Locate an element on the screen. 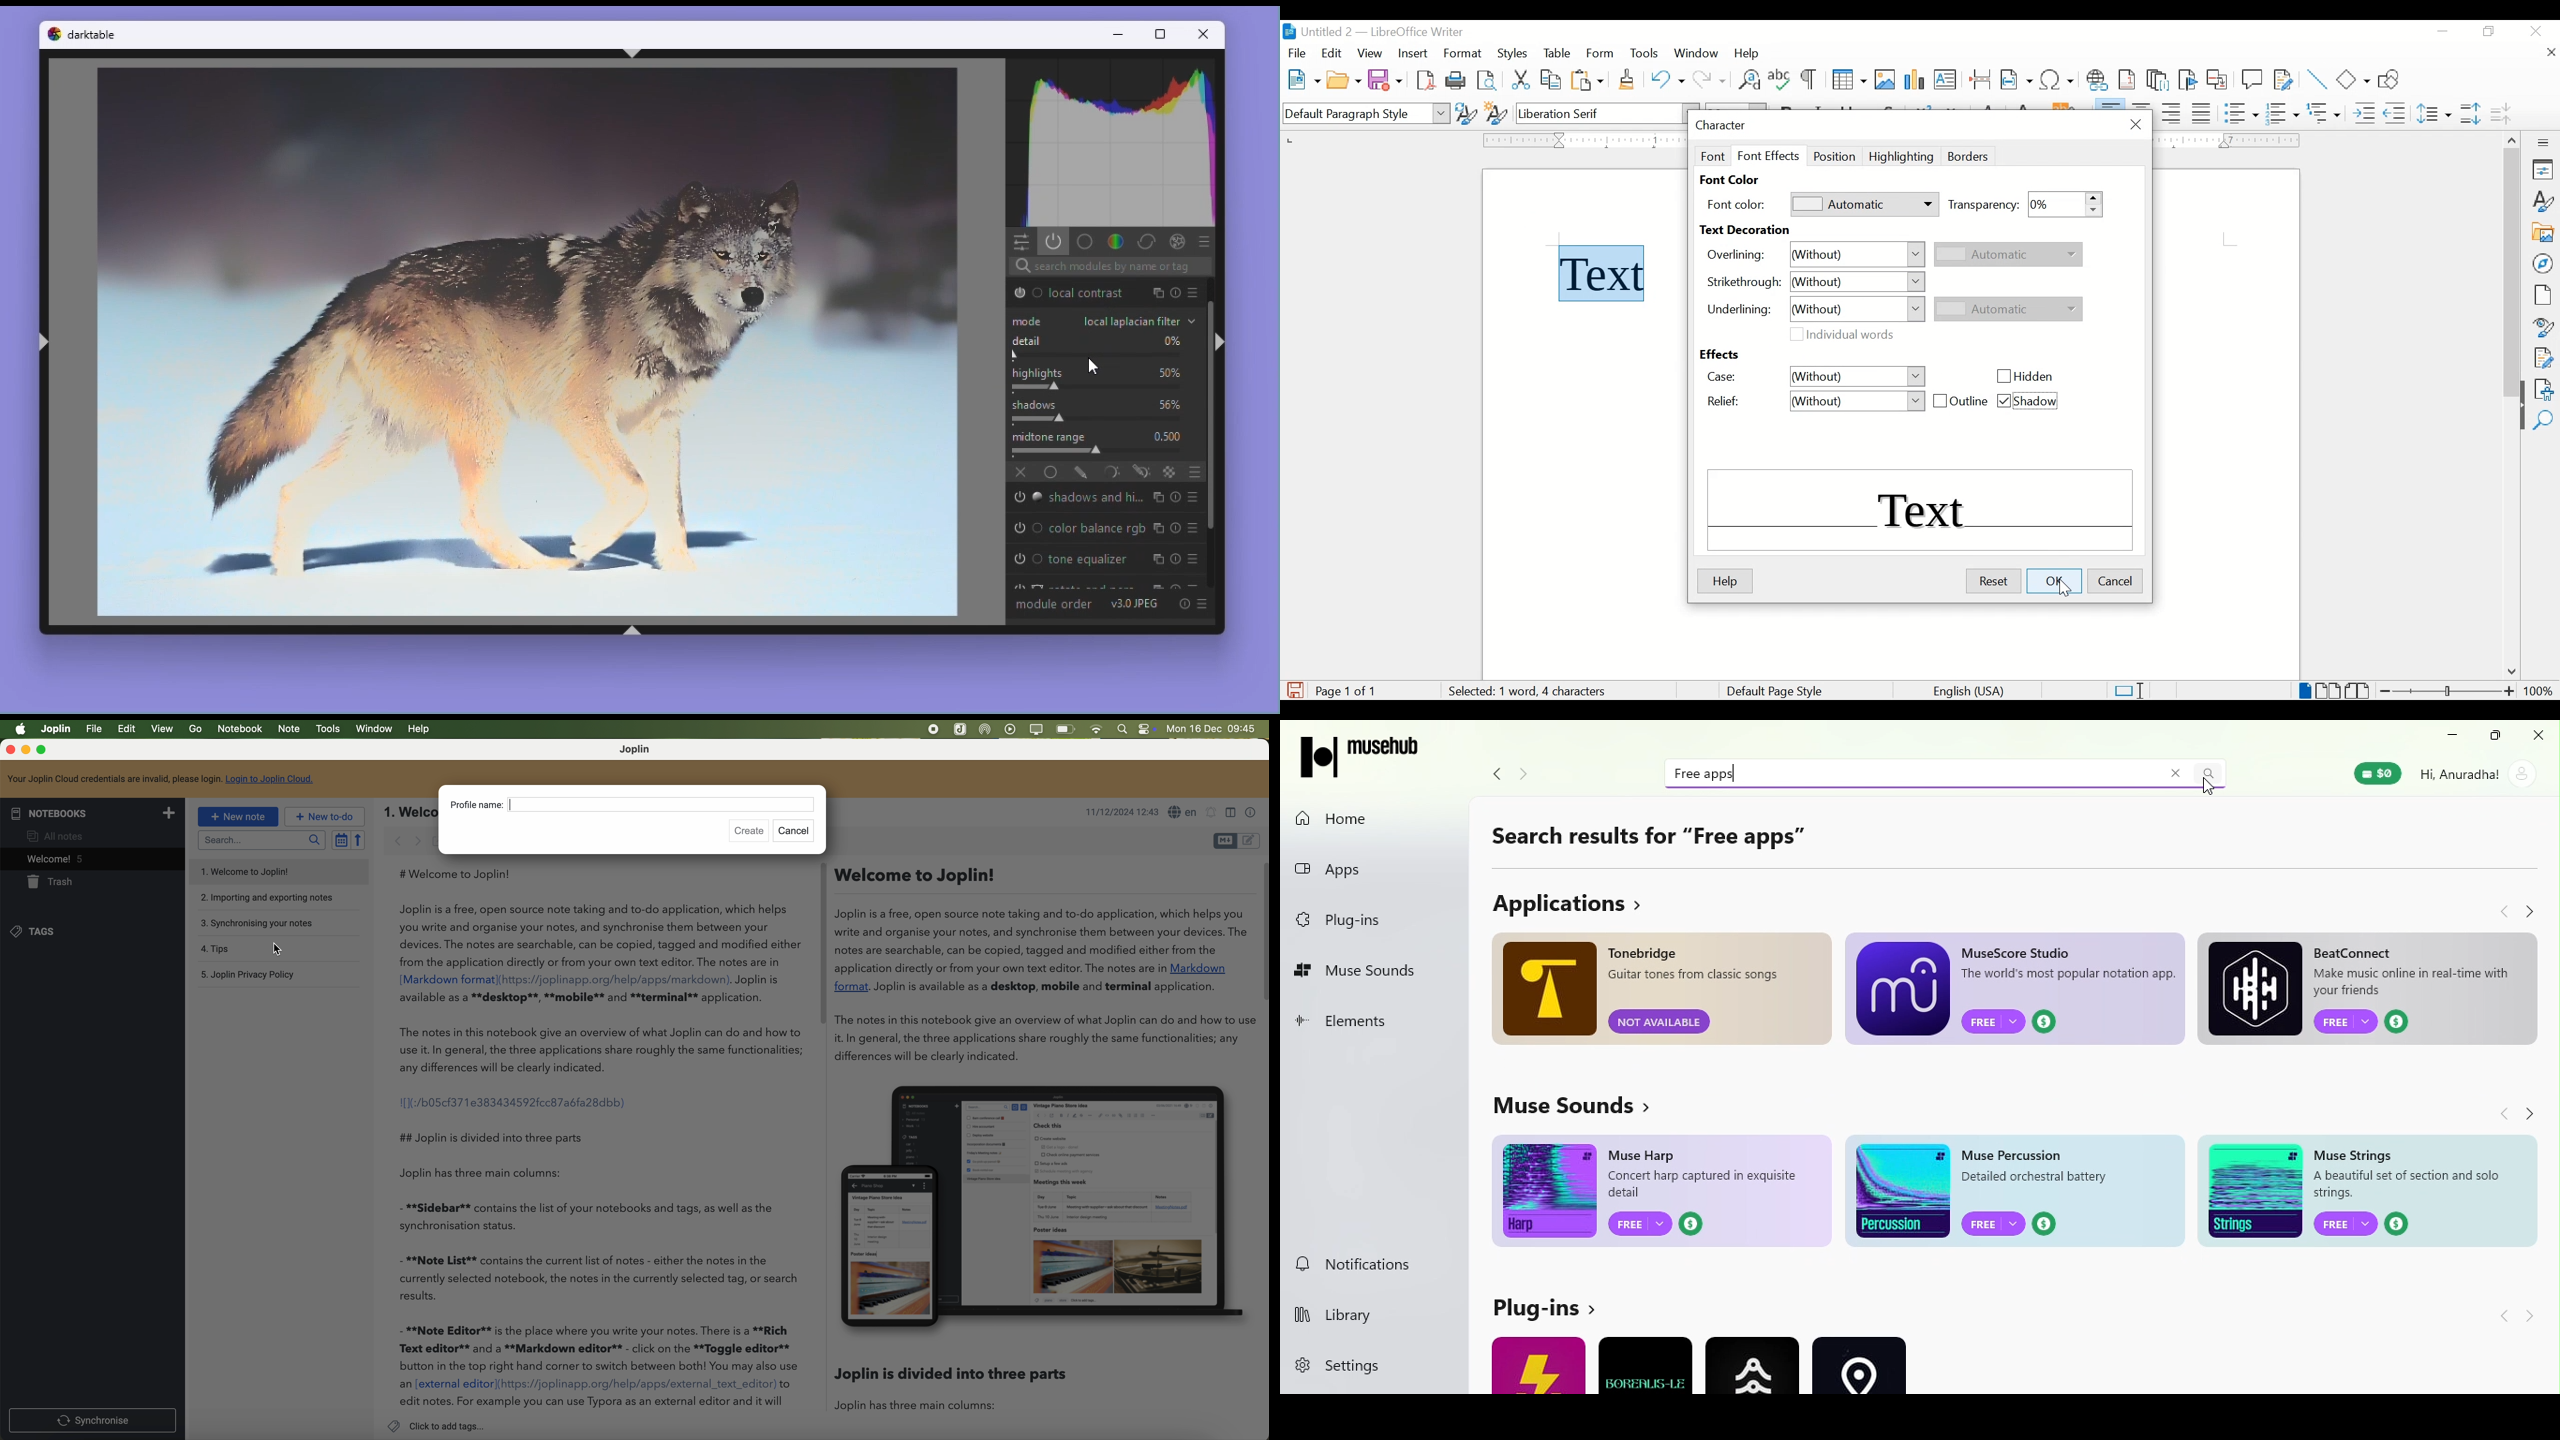  Cursor is located at coordinates (275, 949).